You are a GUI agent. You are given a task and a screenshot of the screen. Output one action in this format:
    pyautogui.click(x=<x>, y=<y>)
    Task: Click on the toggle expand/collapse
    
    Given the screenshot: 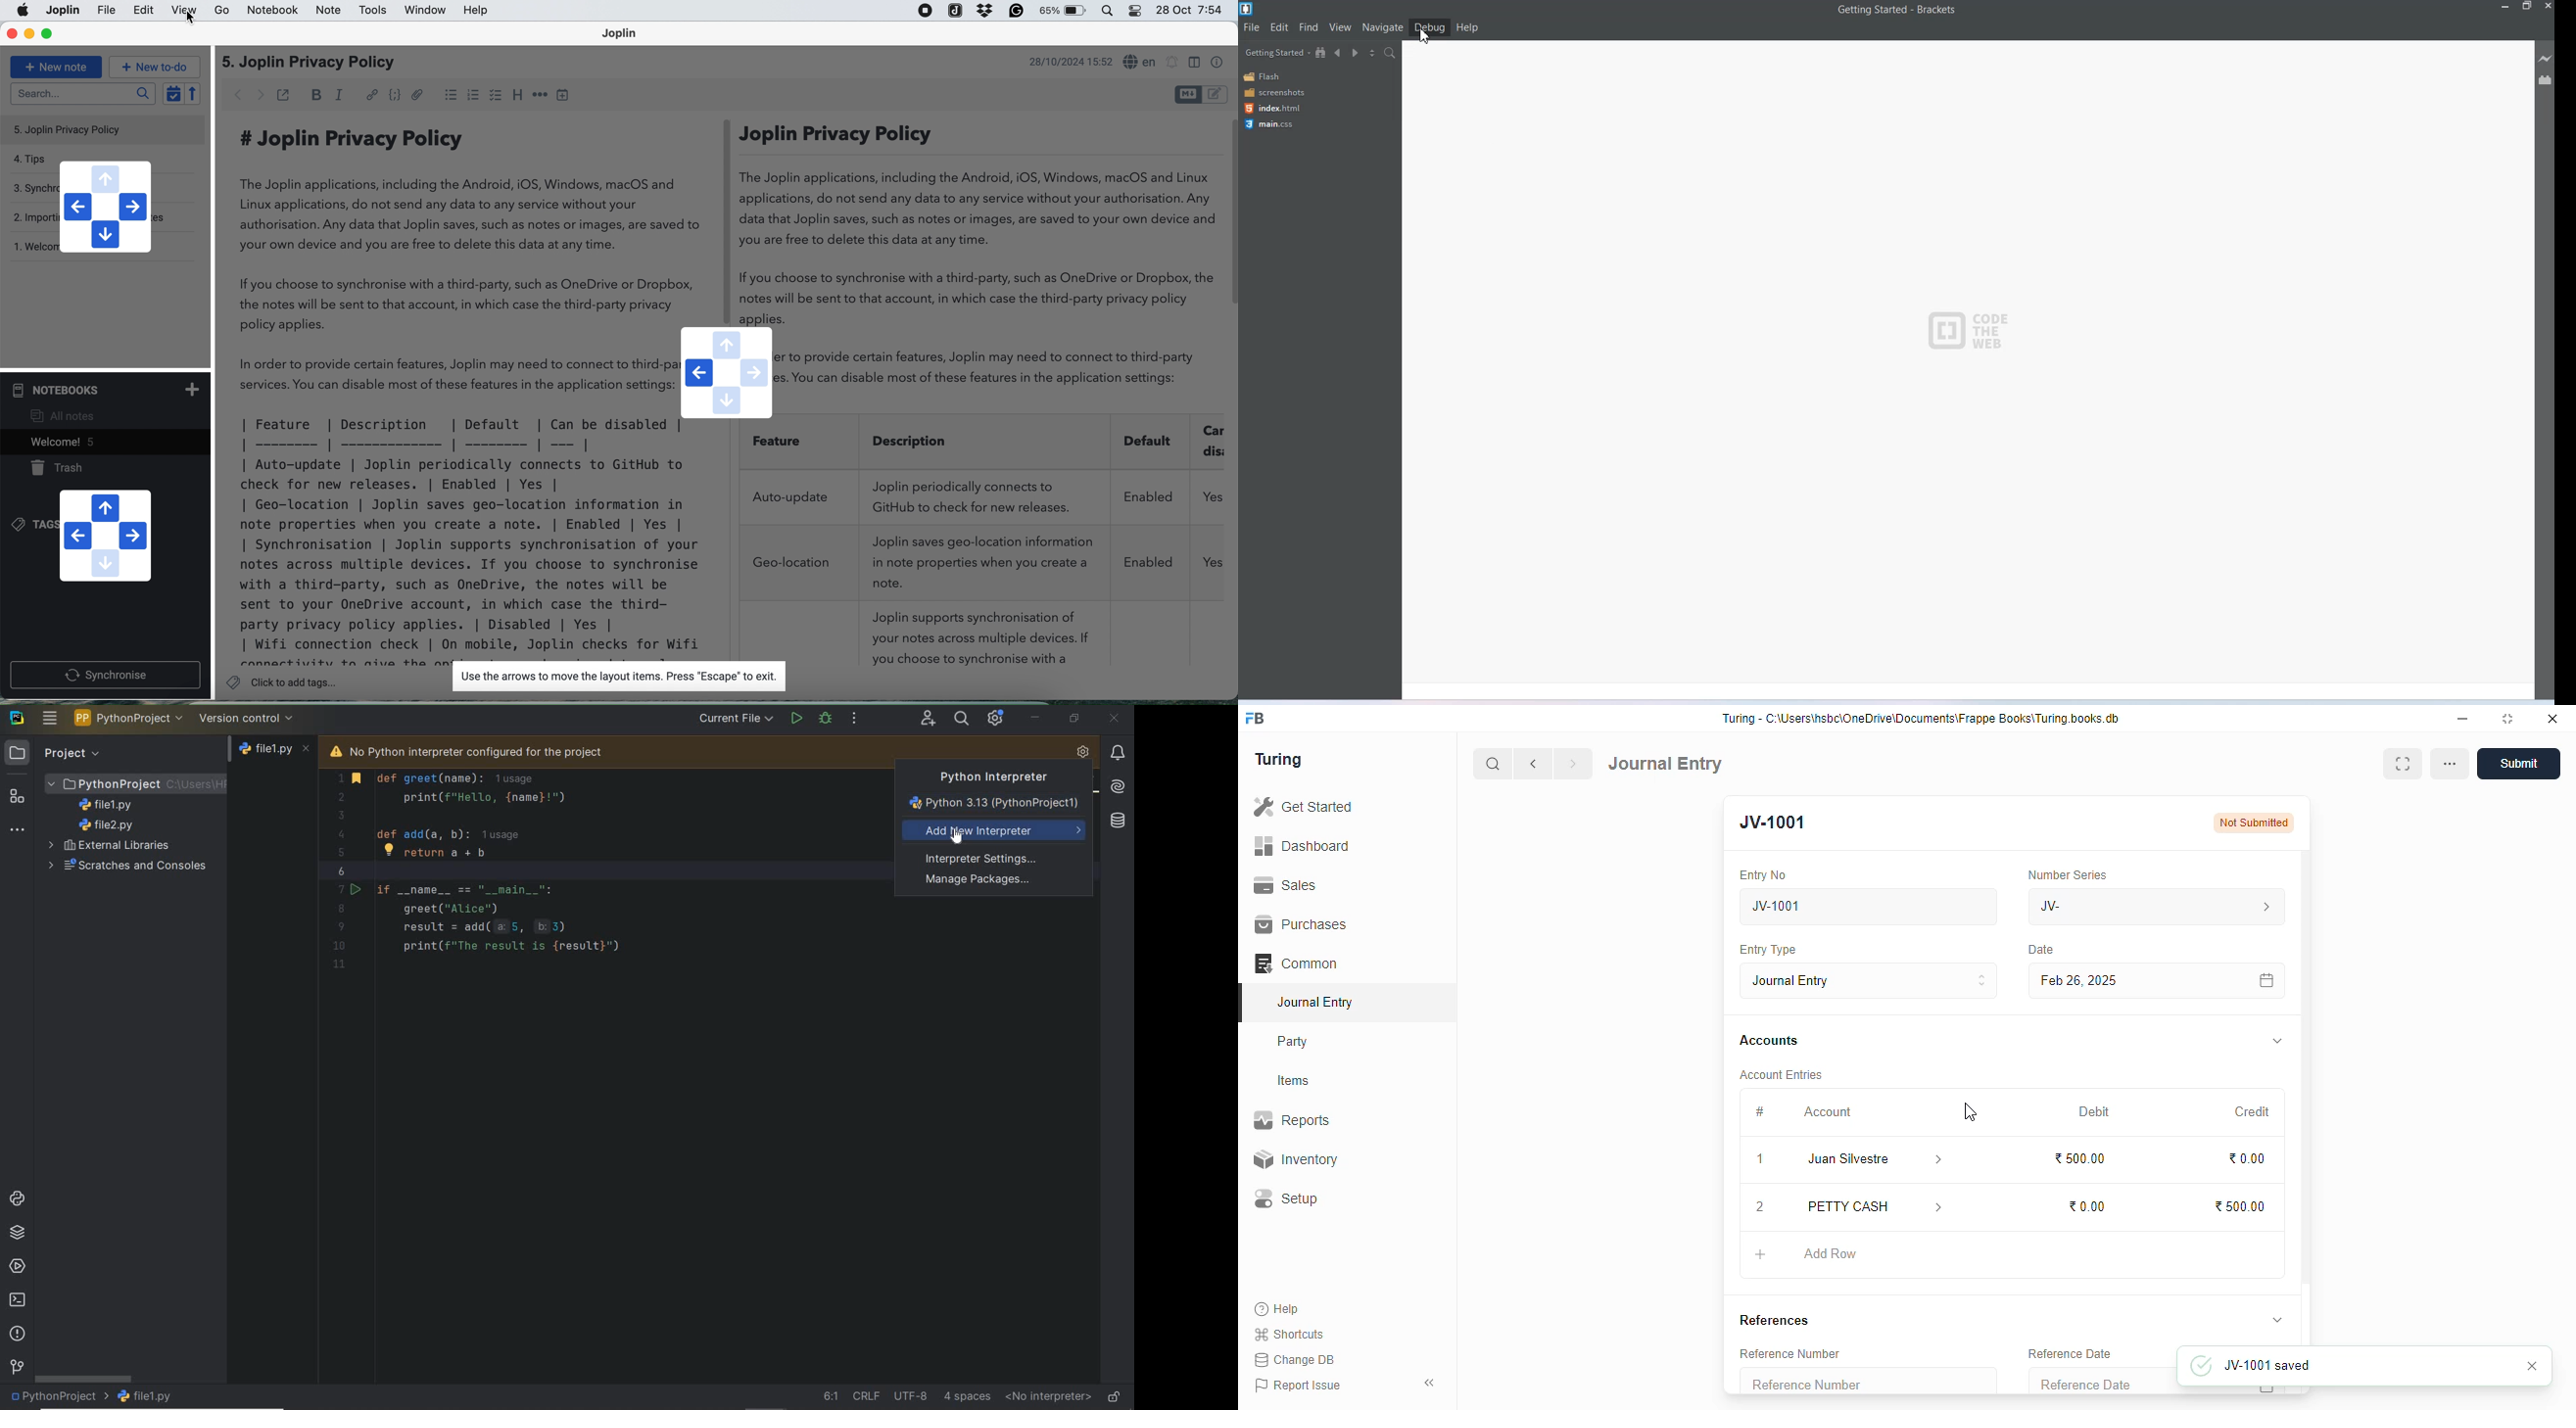 What is the action you would take?
    pyautogui.click(x=2278, y=1319)
    